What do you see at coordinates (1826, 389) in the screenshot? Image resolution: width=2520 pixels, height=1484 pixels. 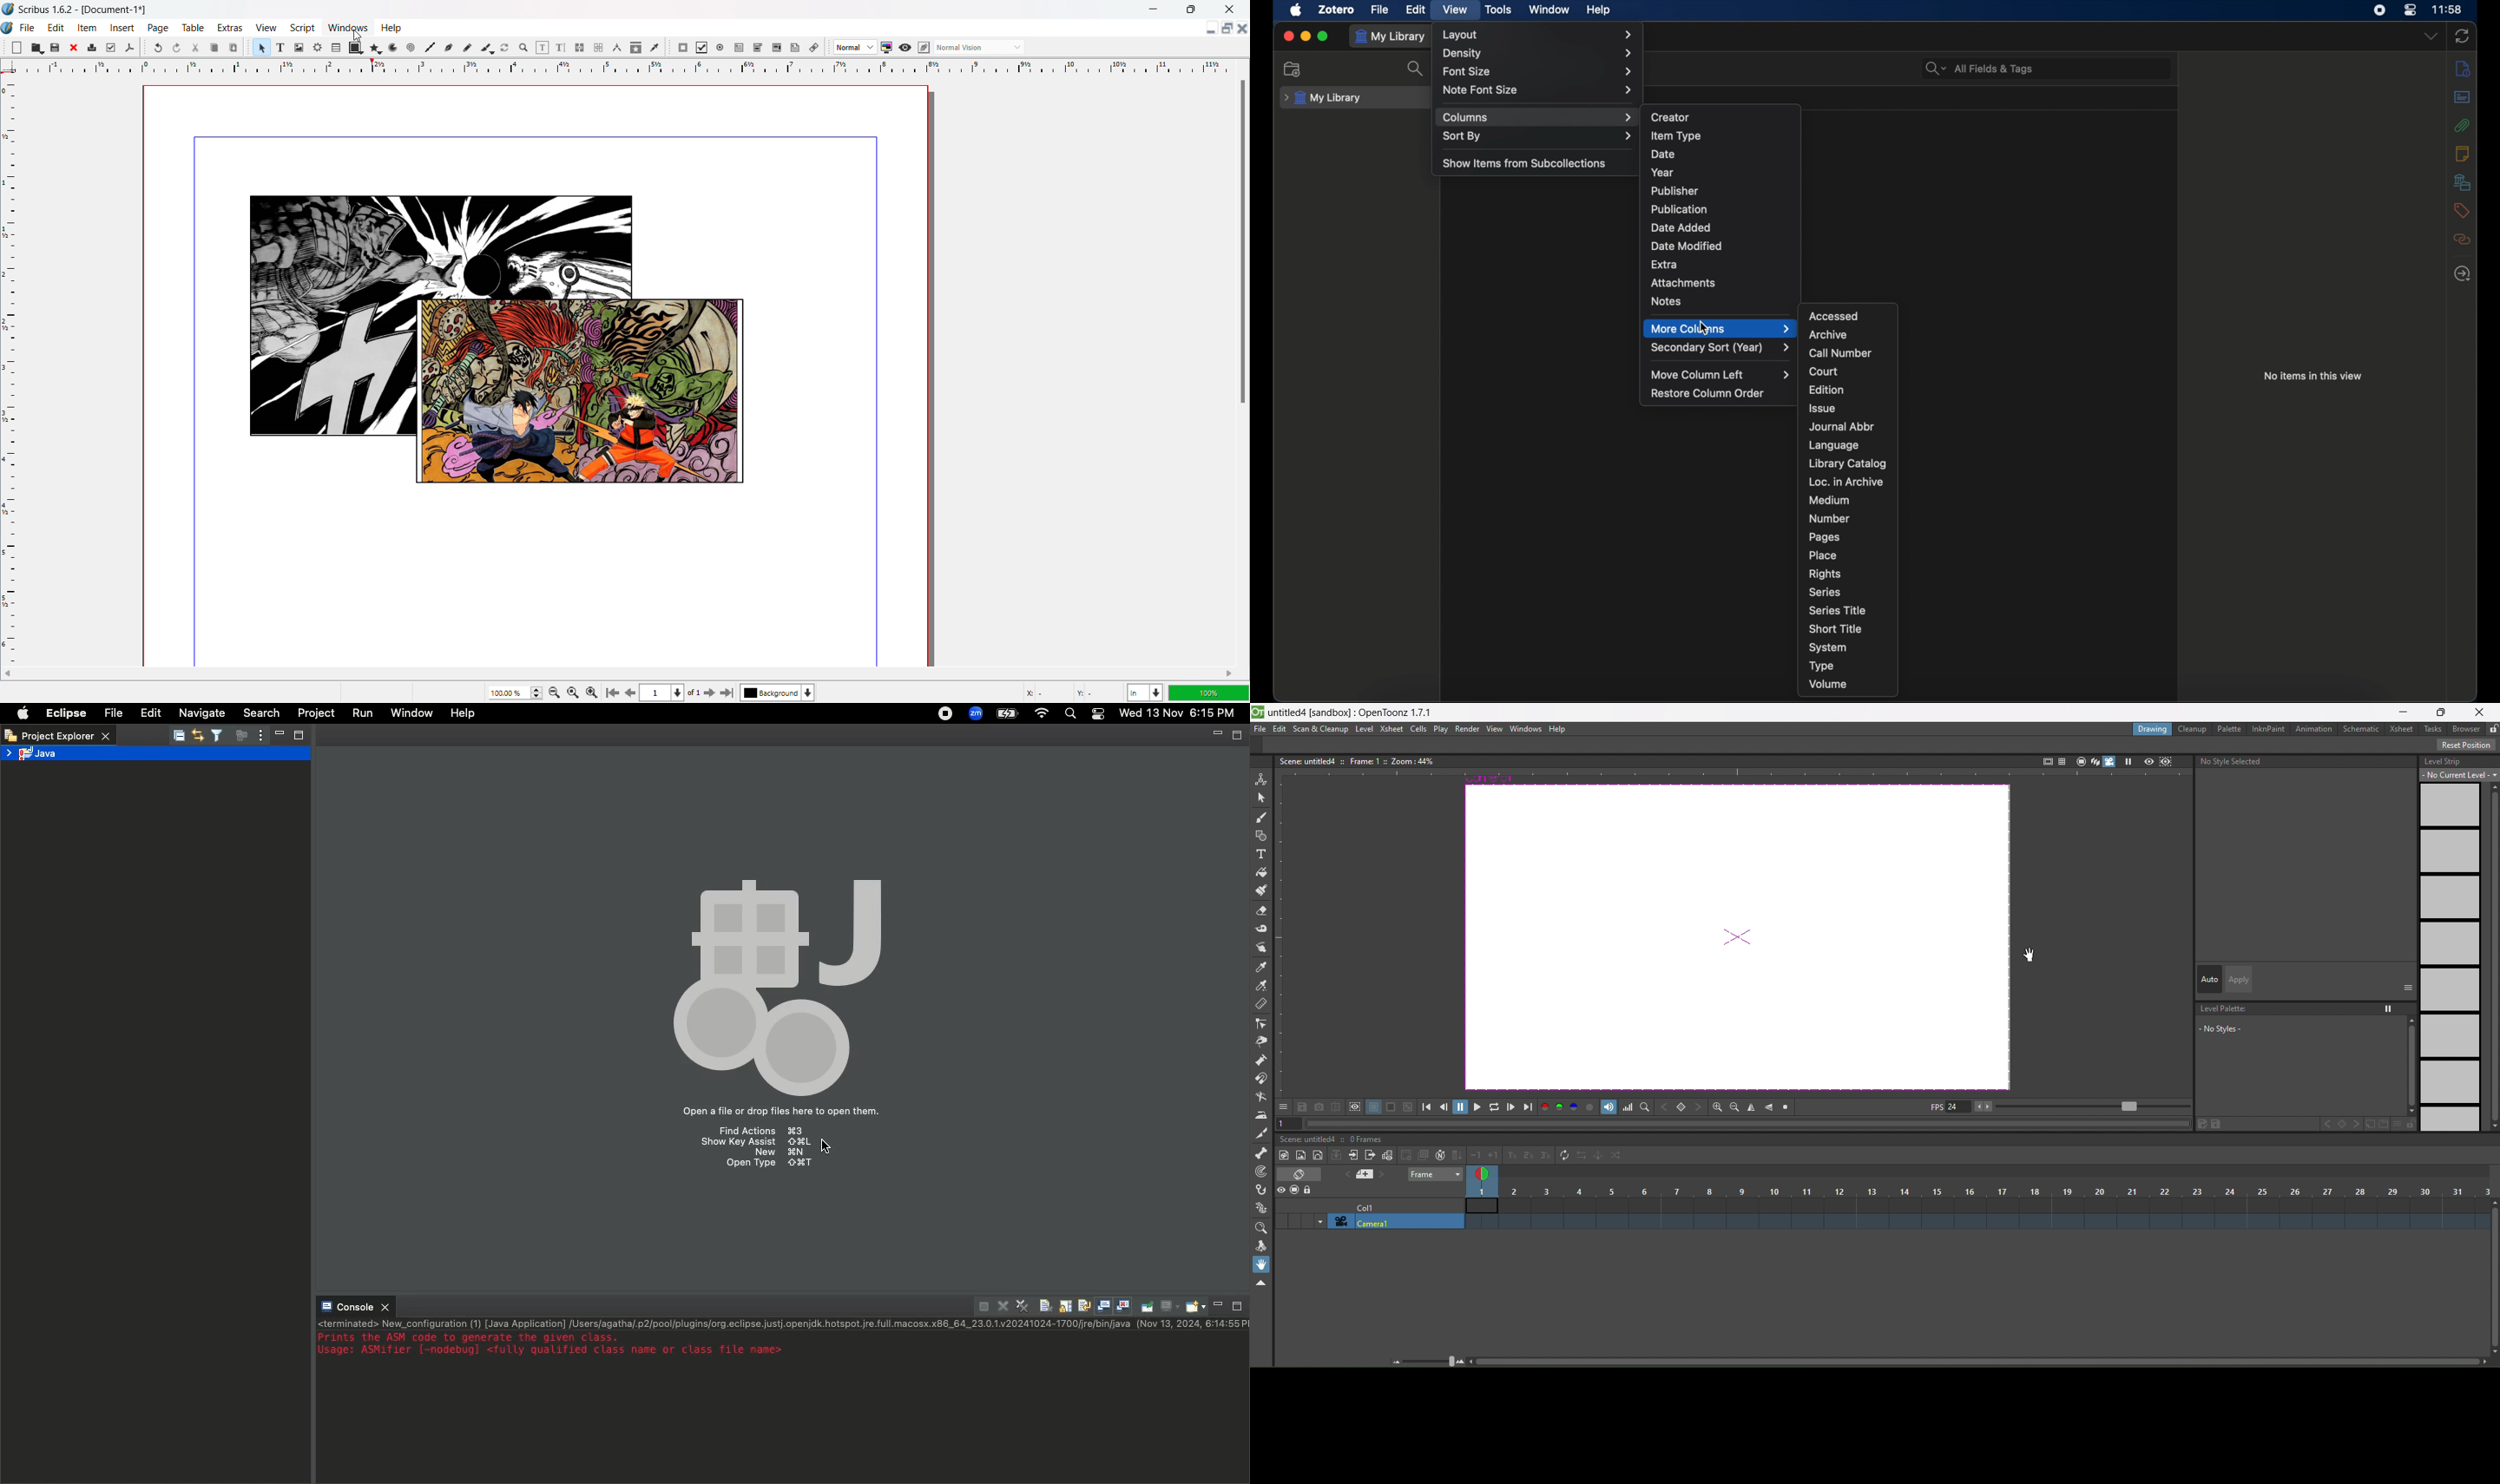 I see `edition` at bounding box center [1826, 389].